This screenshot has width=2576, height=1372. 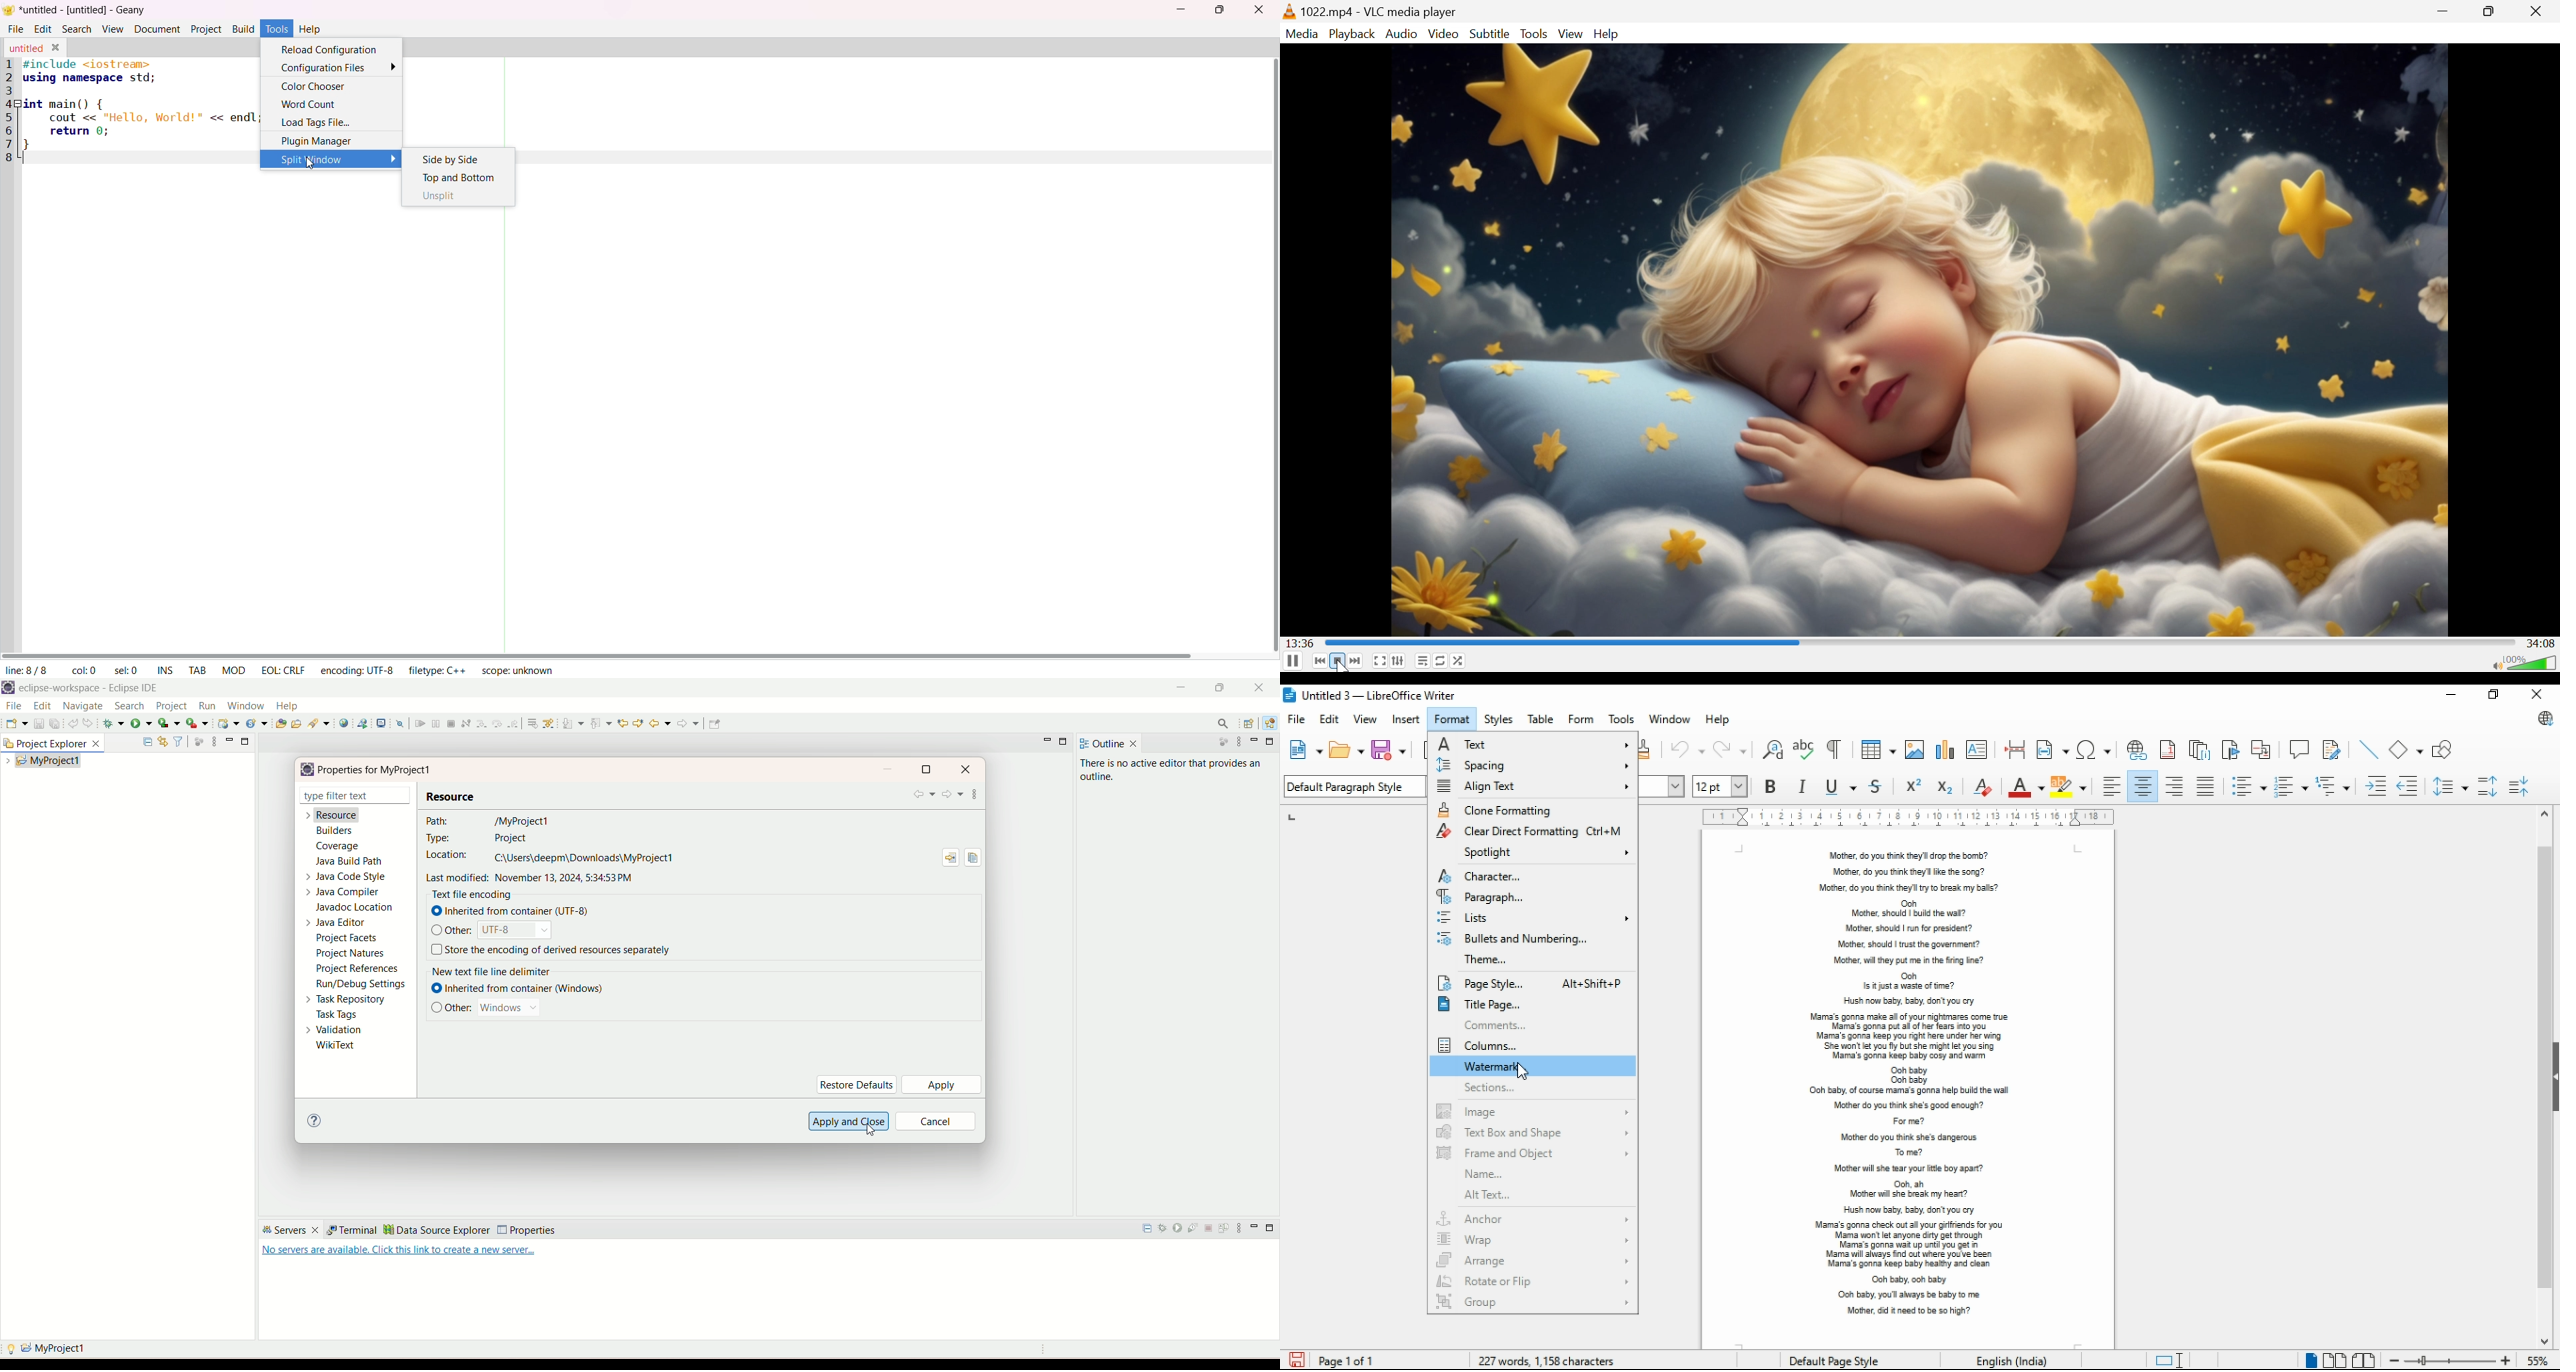 I want to click on clear direct format, so click(x=1529, y=833).